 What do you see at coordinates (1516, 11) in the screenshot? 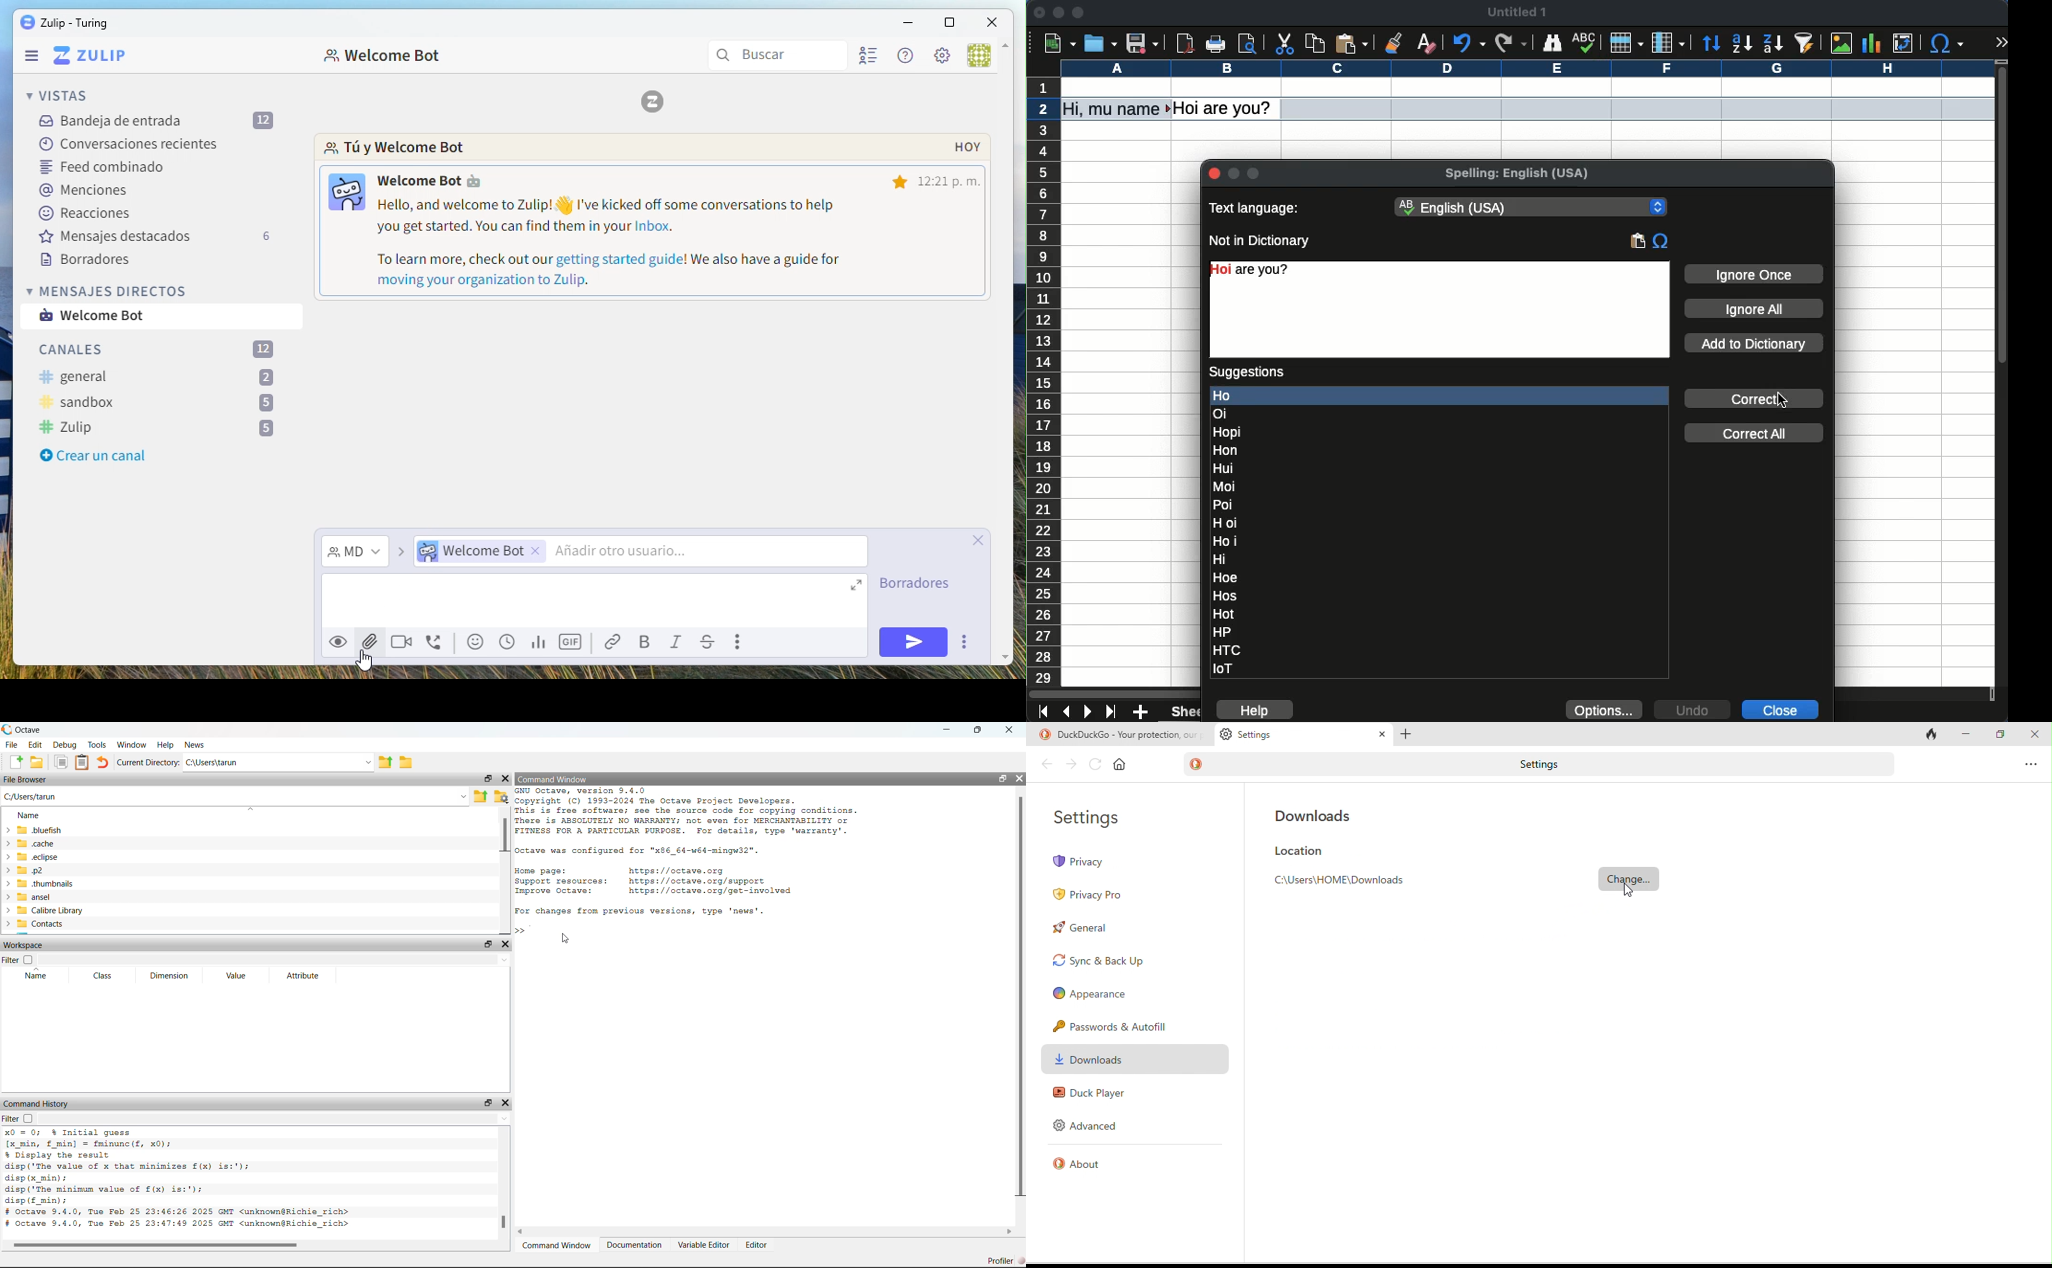
I see `untitled 1` at bounding box center [1516, 11].